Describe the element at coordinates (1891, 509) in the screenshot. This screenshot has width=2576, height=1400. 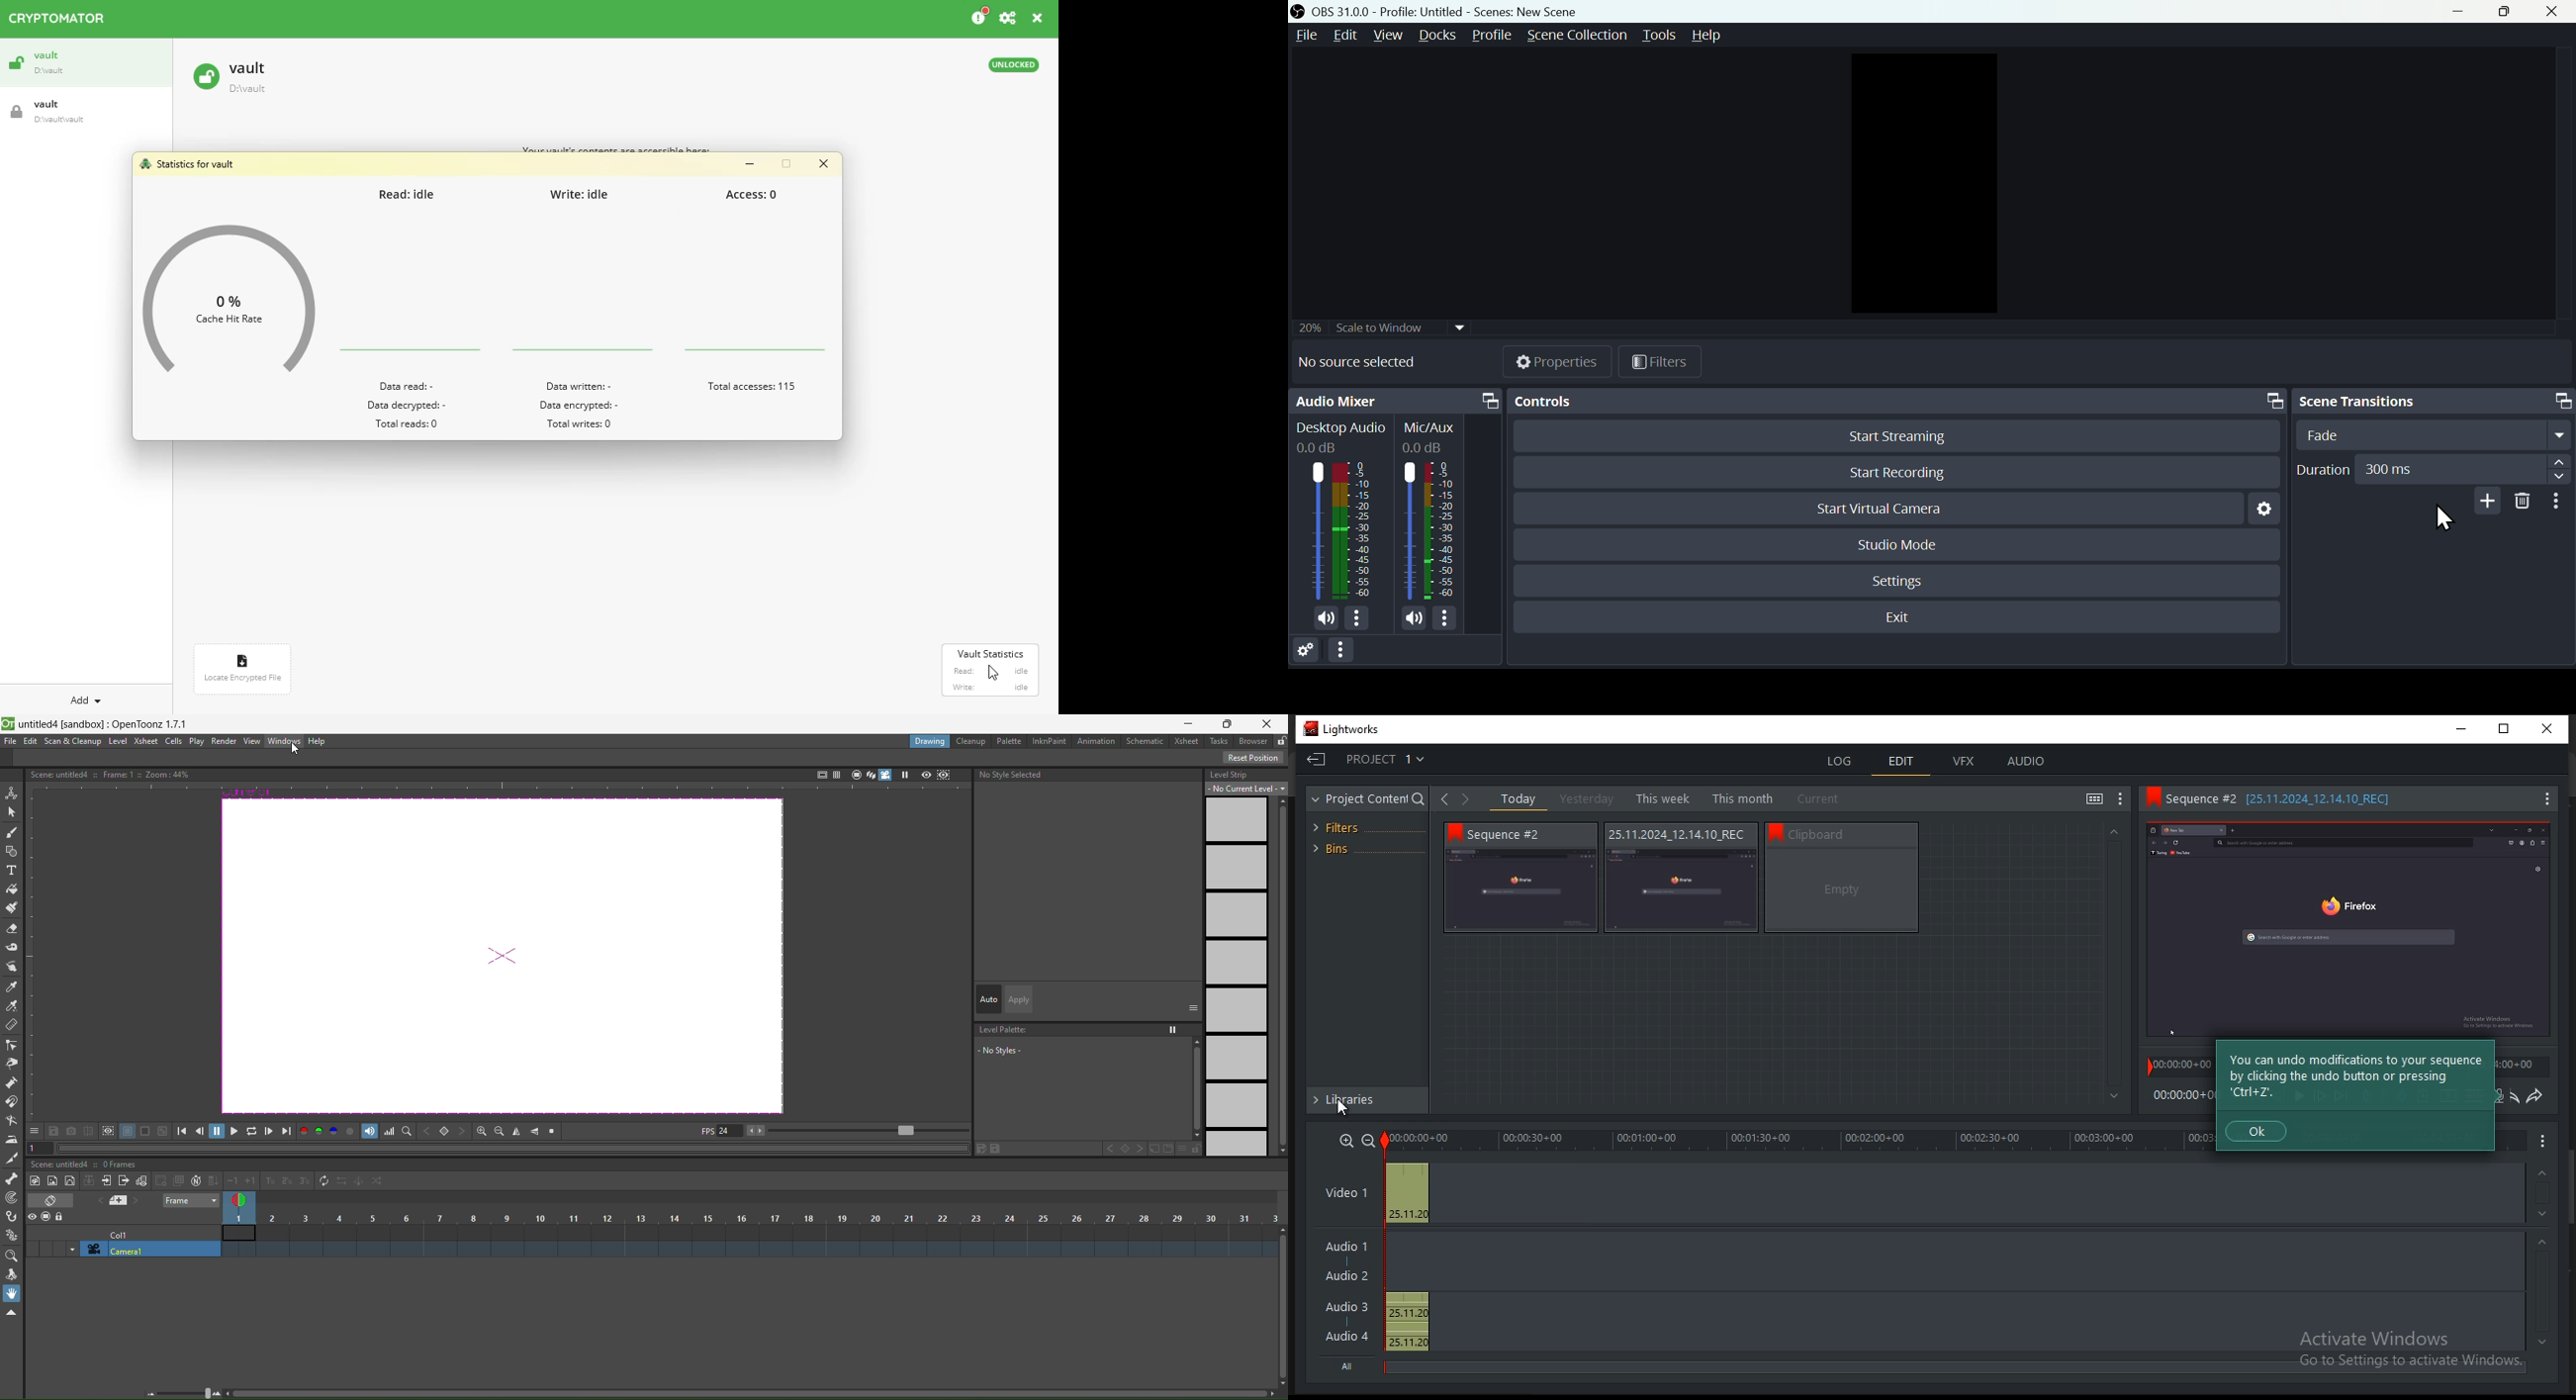
I see `start virtual camera` at that location.